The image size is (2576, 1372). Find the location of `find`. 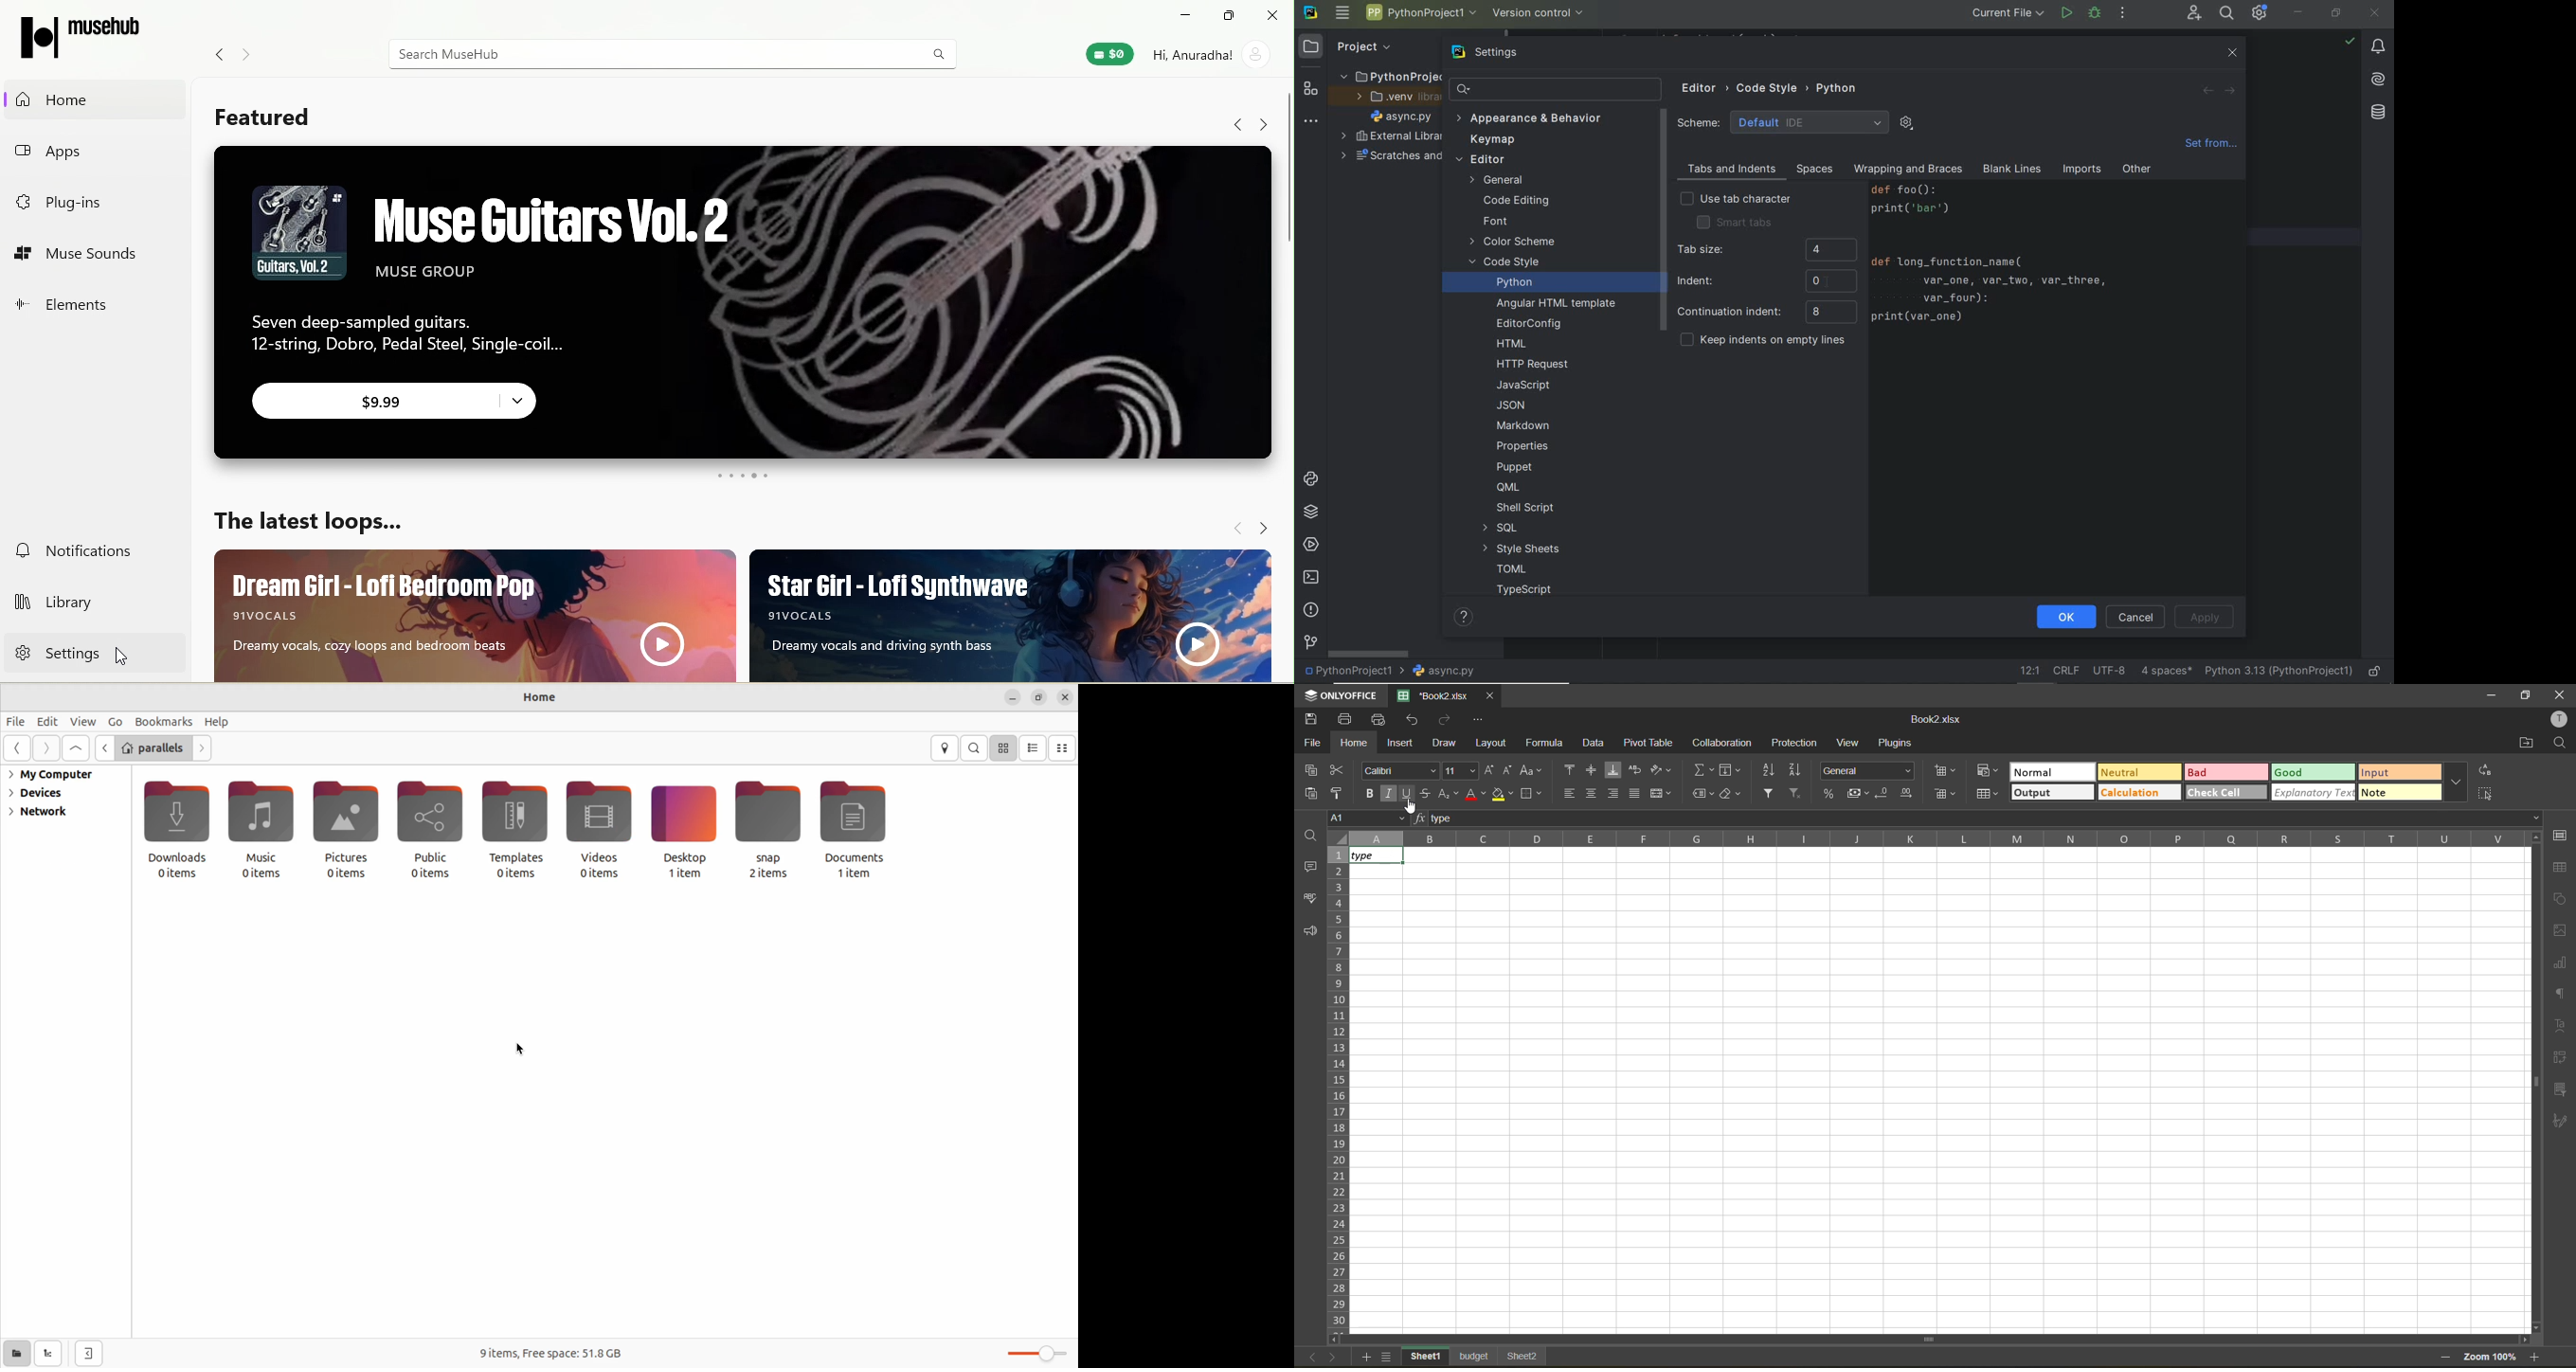

find is located at coordinates (2560, 744).